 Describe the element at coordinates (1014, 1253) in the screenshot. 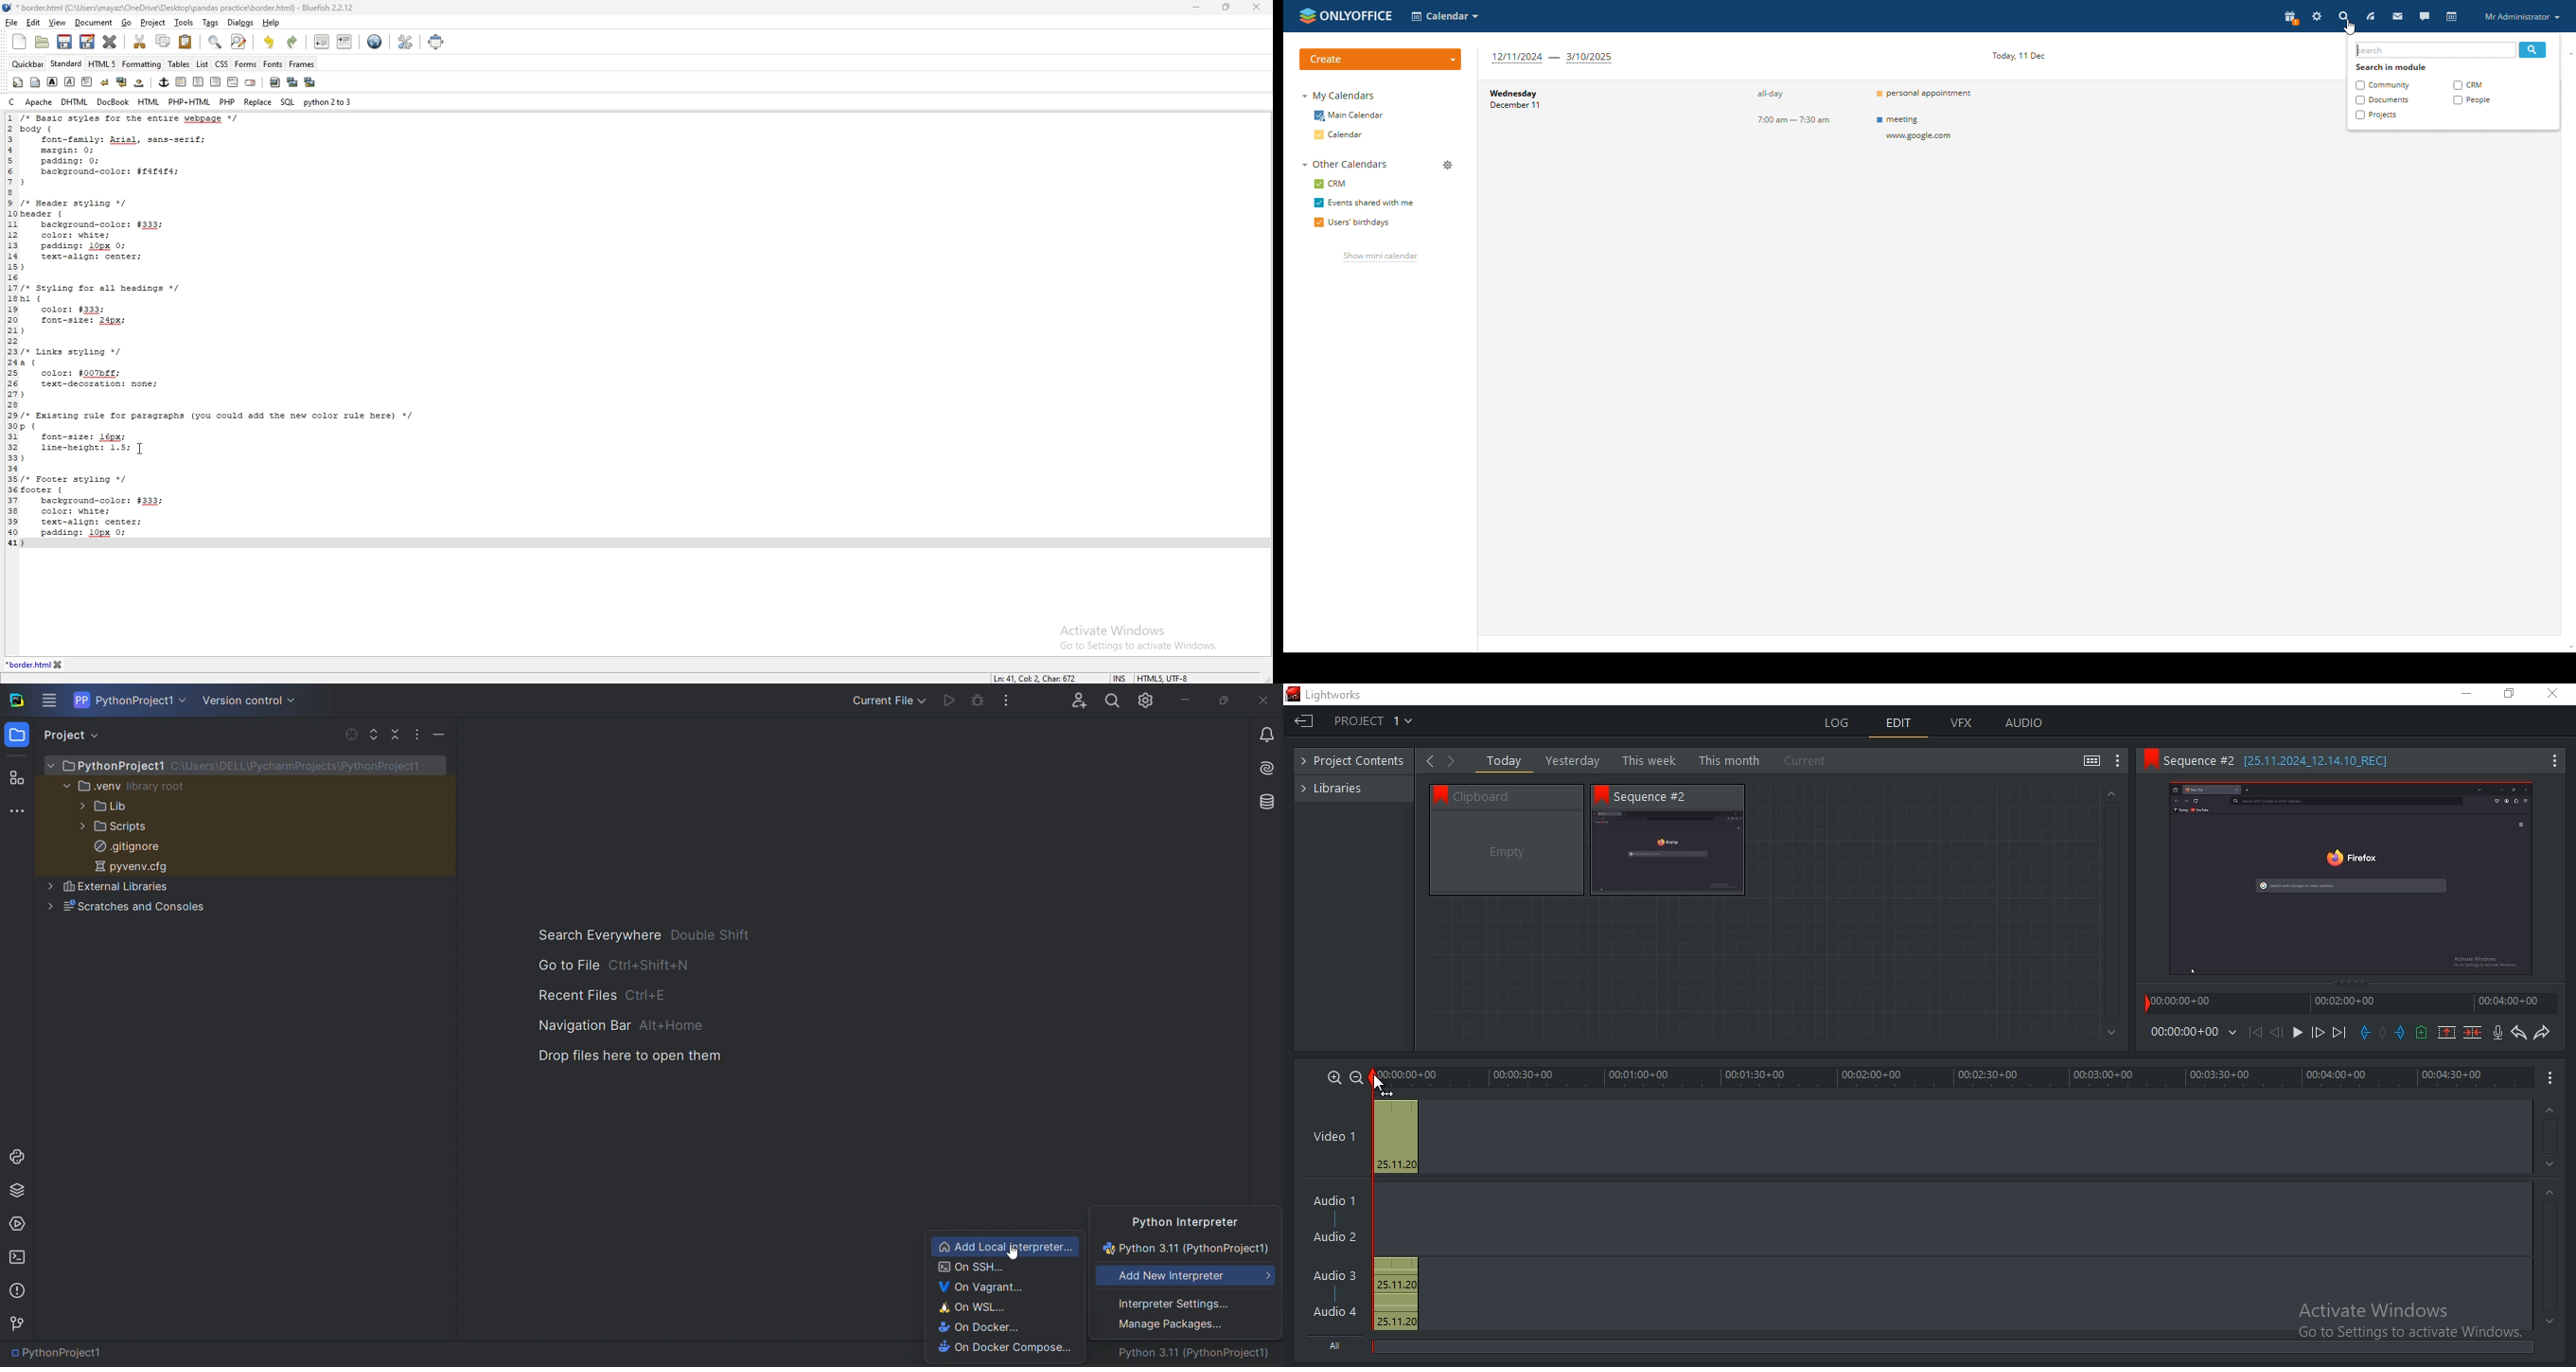

I see `cursor` at that location.